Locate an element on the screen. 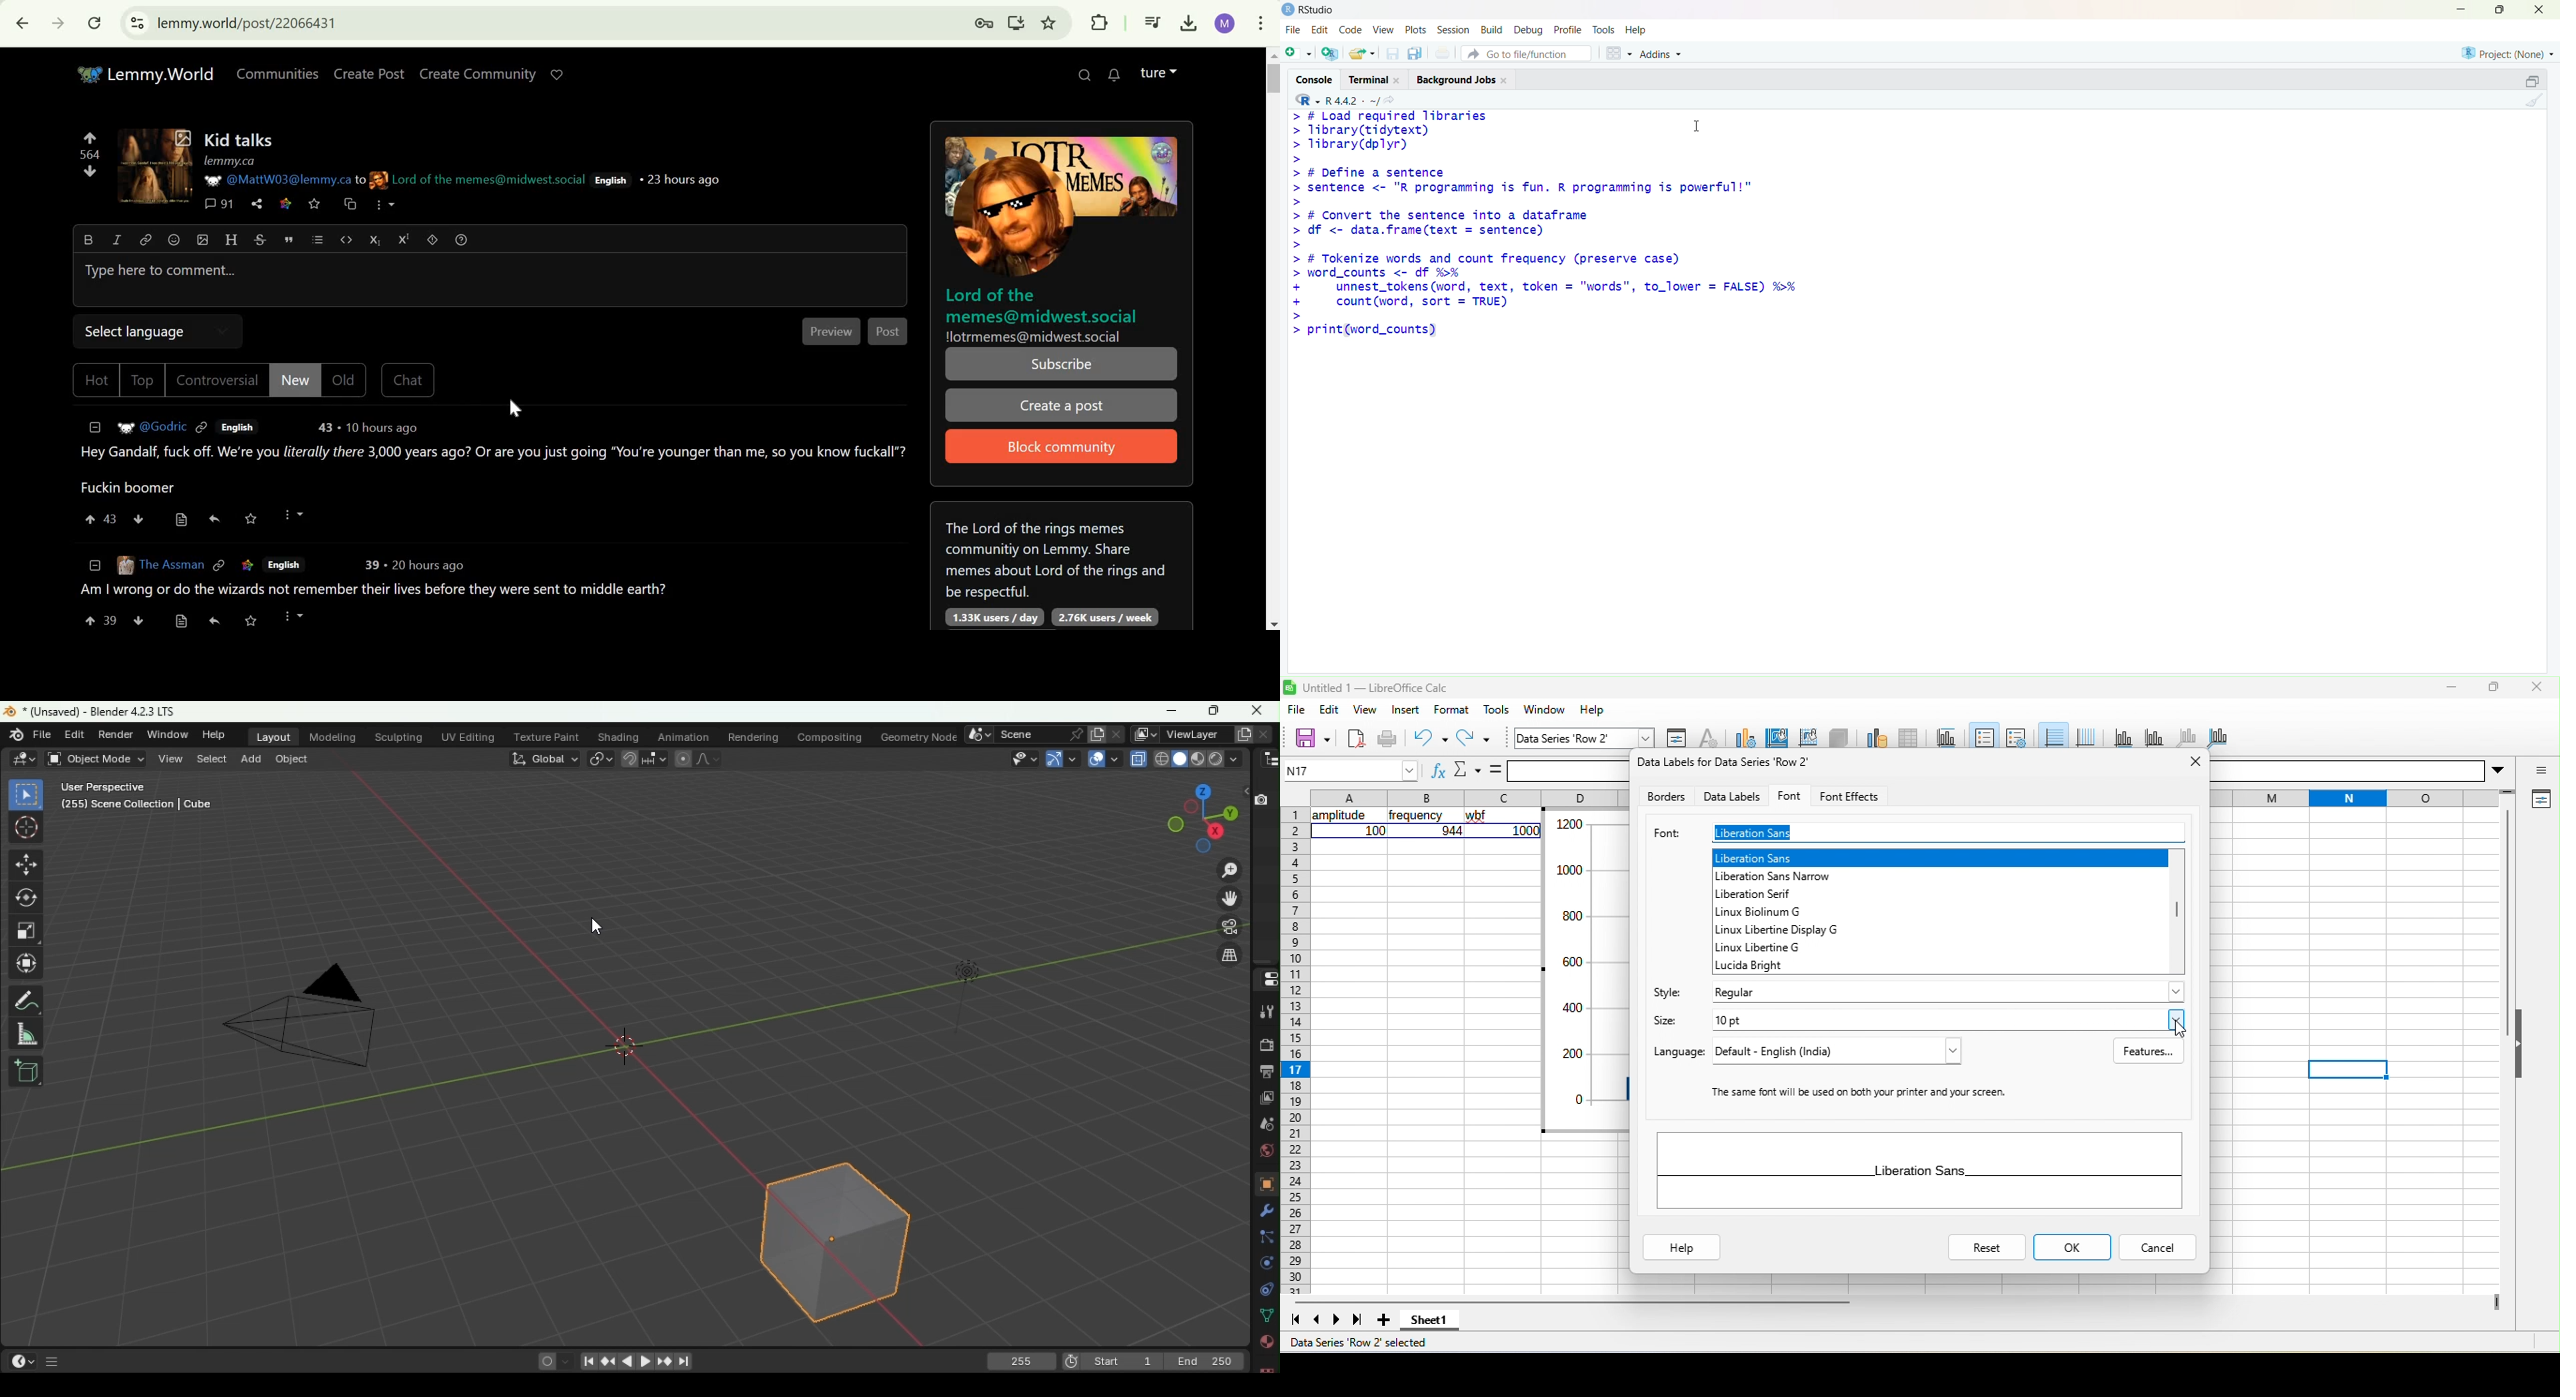 This screenshot has width=2576, height=1400. clear console is located at coordinates (2534, 102).